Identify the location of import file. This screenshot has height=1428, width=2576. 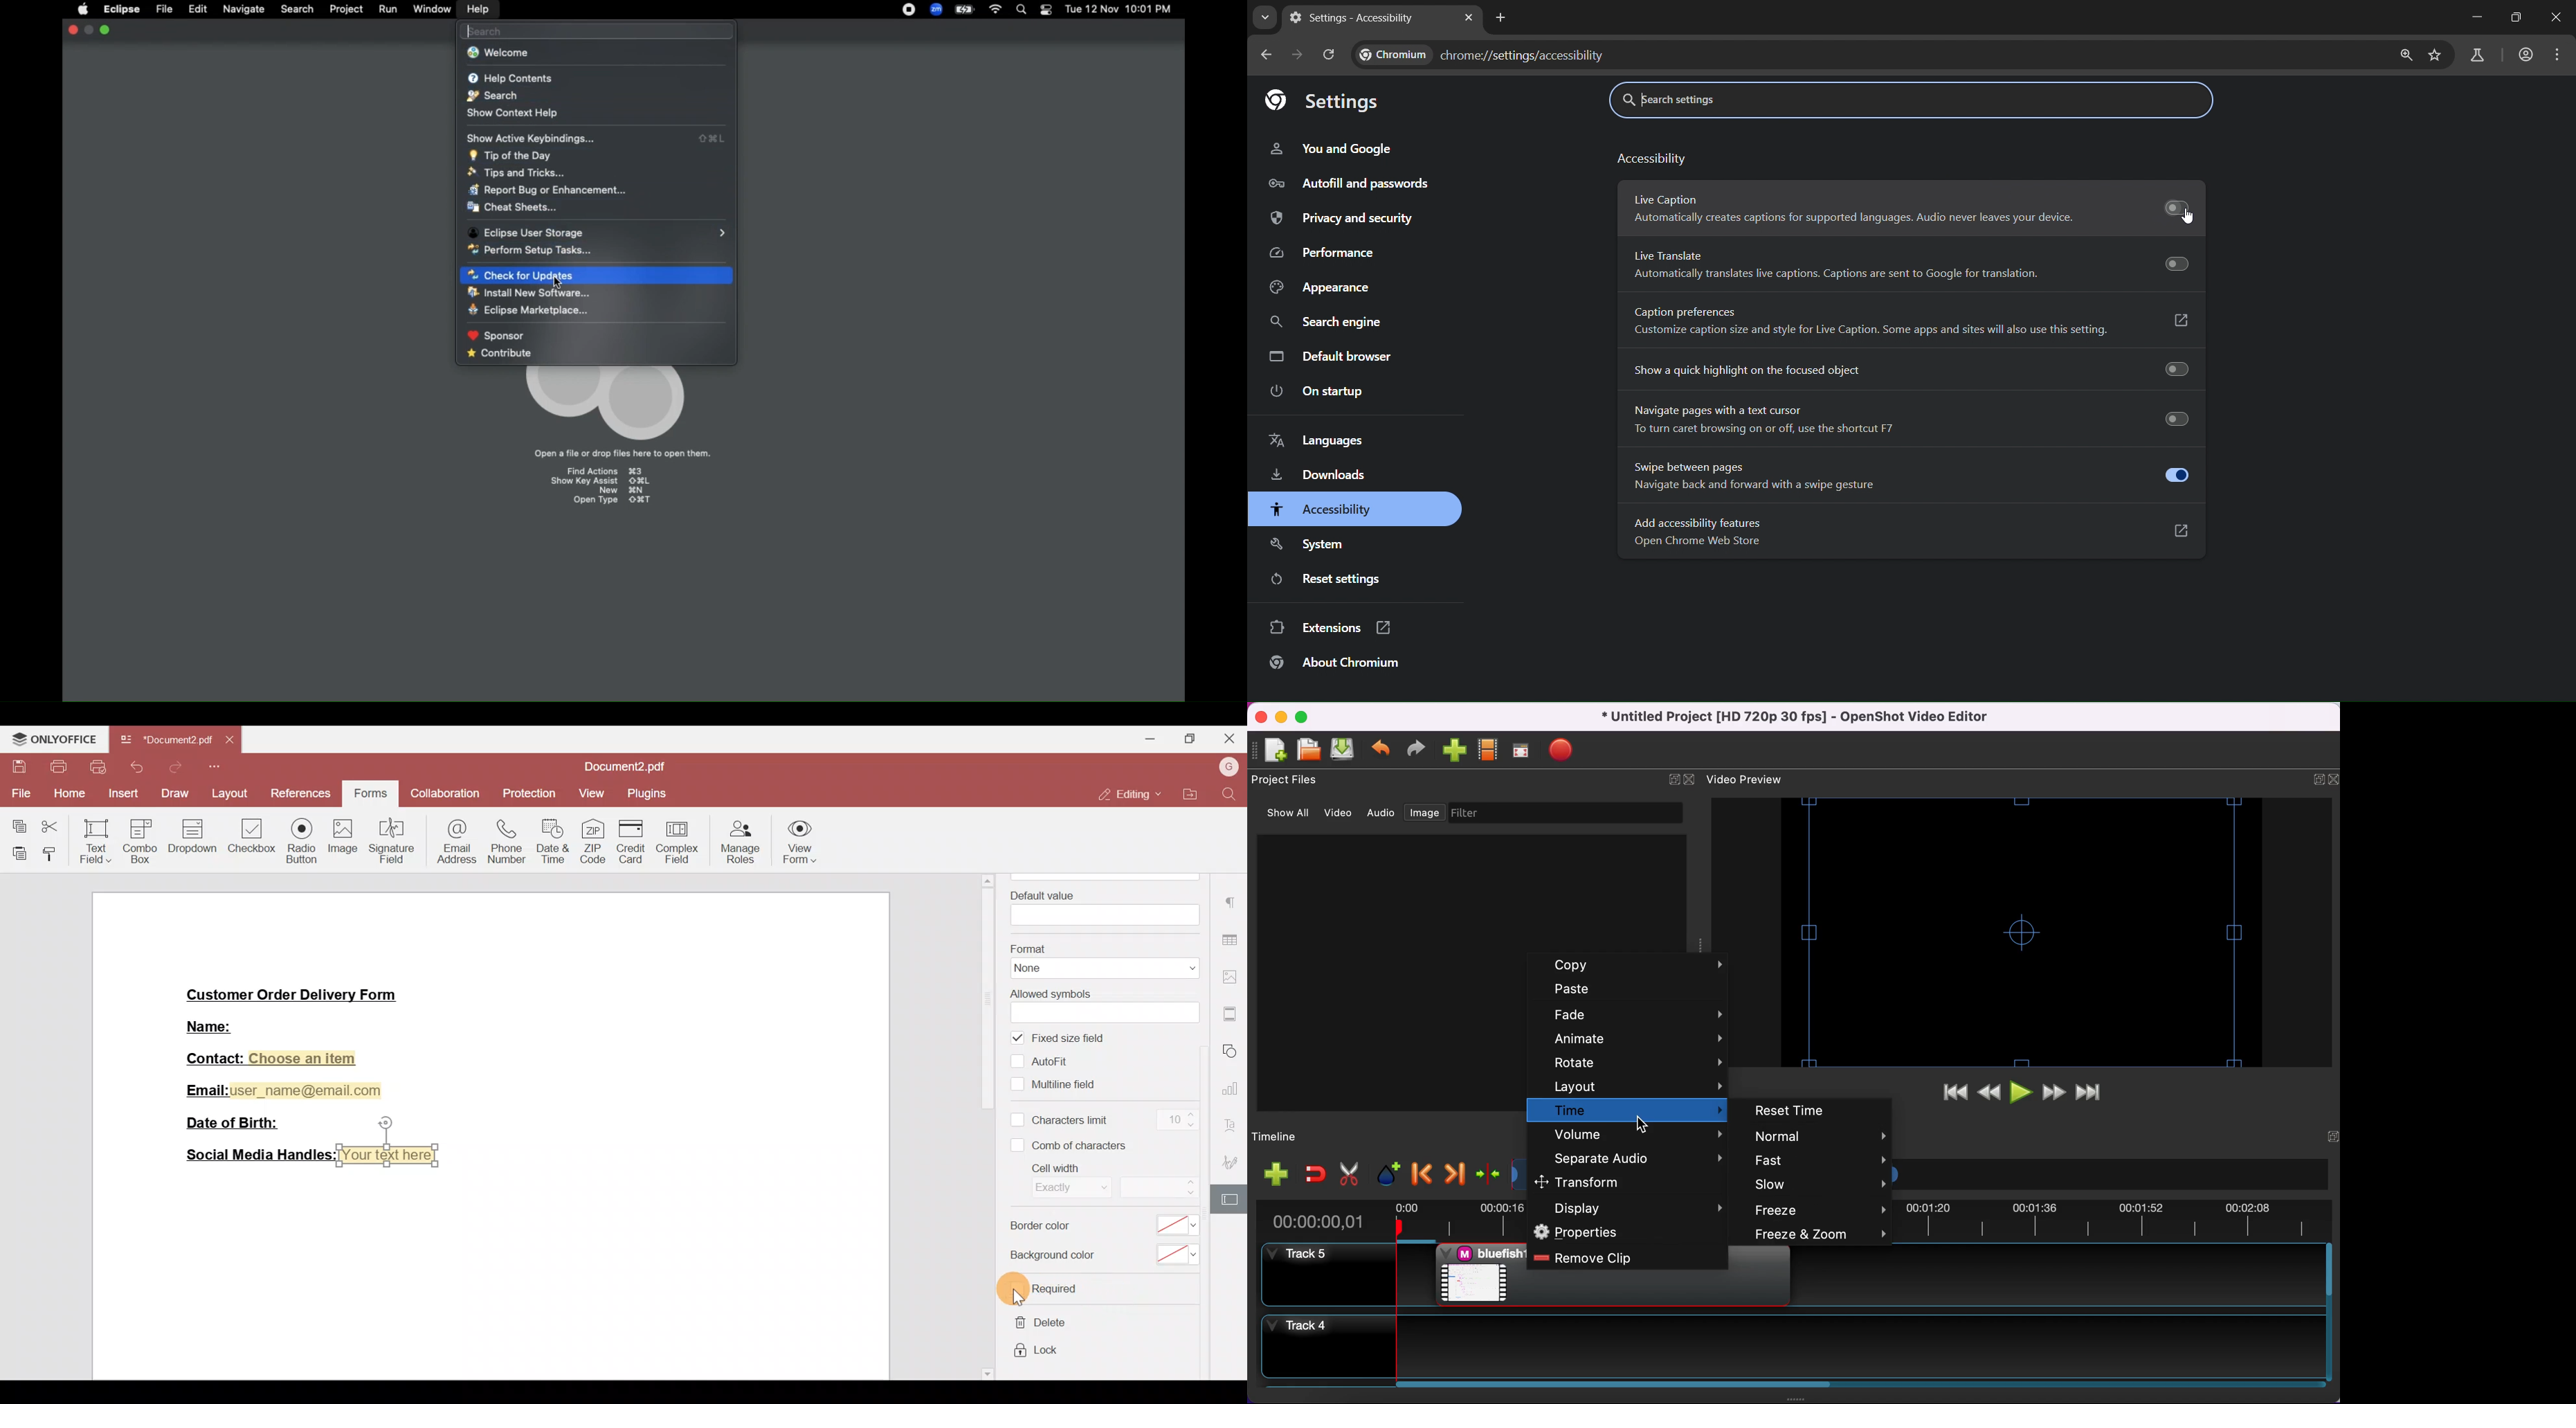
(1456, 751).